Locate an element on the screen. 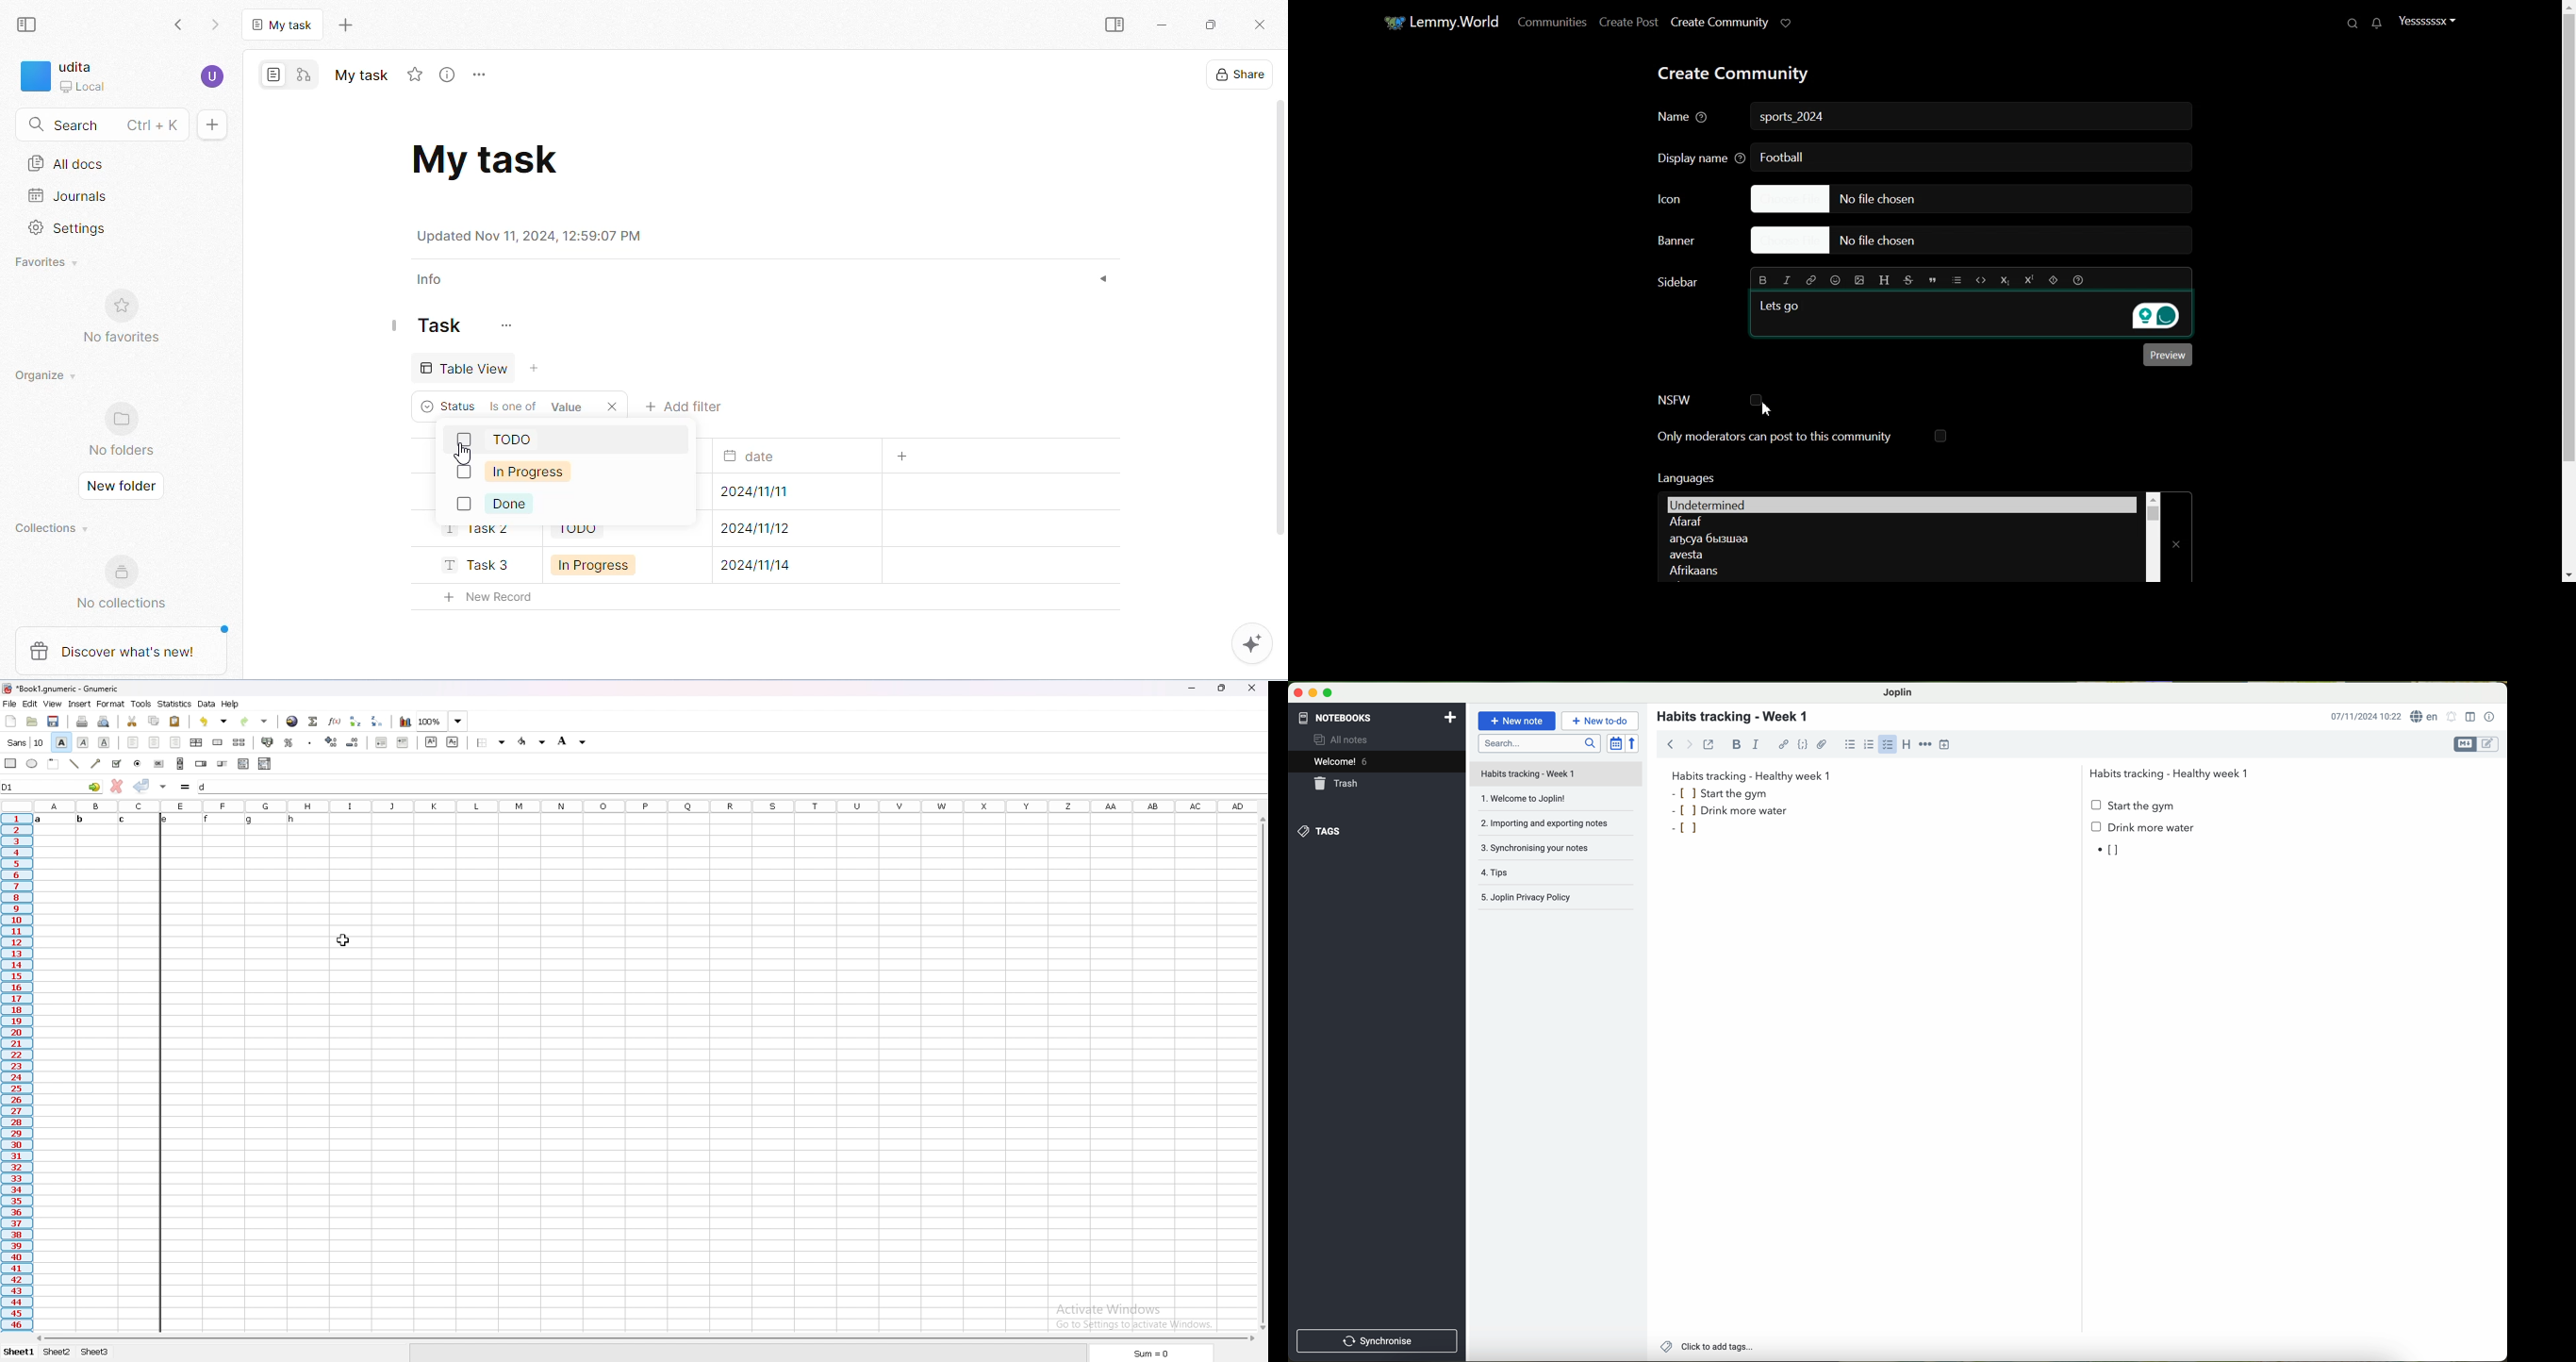 This screenshot has width=2576, height=1372. all notes is located at coordinates (1343, 739).